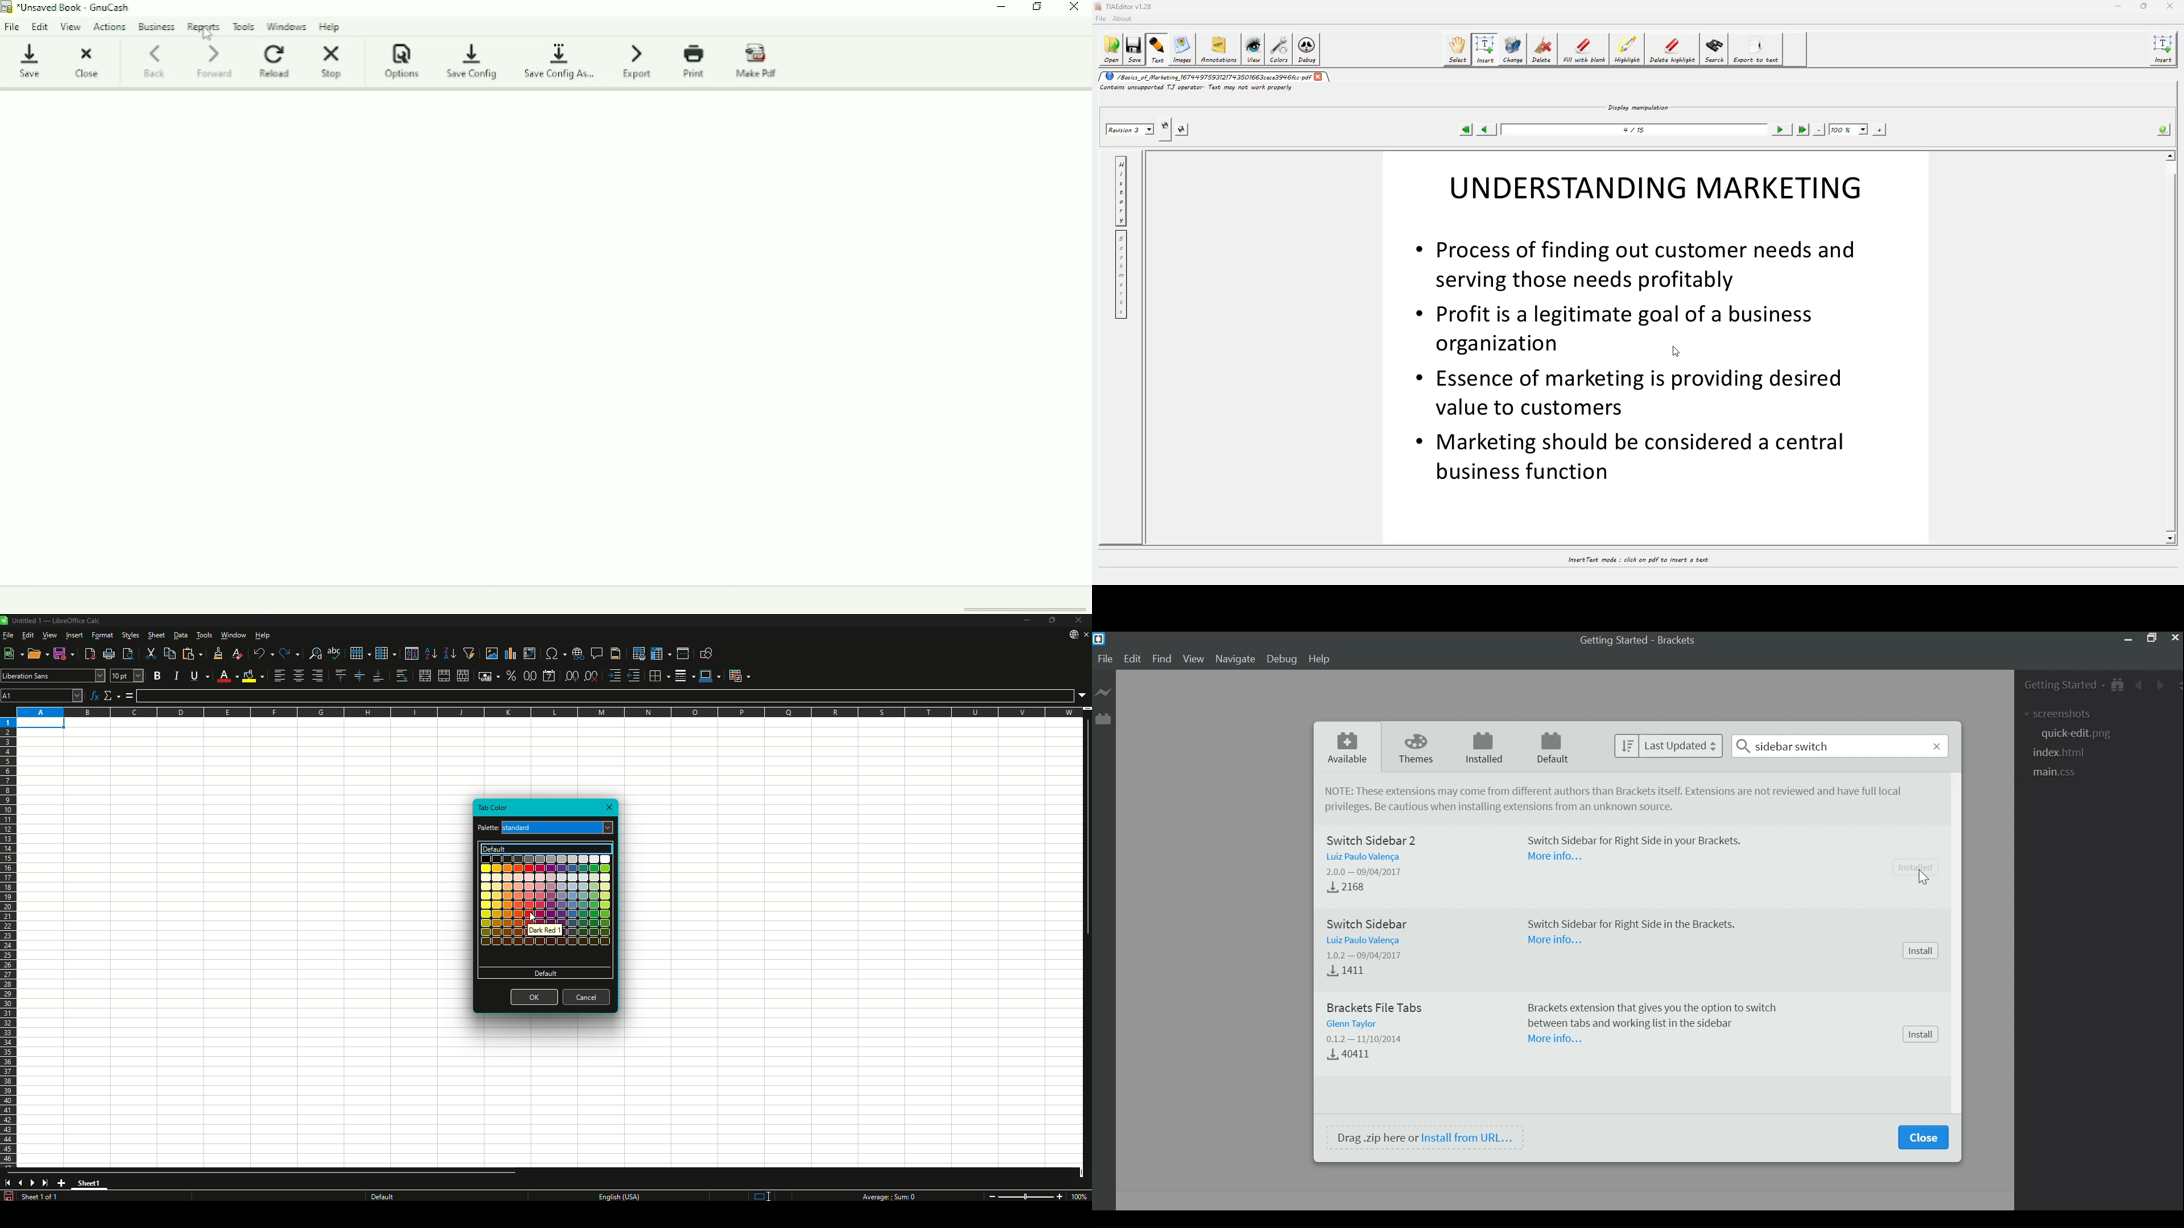  What do you see at coordinates (42, 696) in the screenshot?
I see `Cell name Box` at bounding box center [42, 696].